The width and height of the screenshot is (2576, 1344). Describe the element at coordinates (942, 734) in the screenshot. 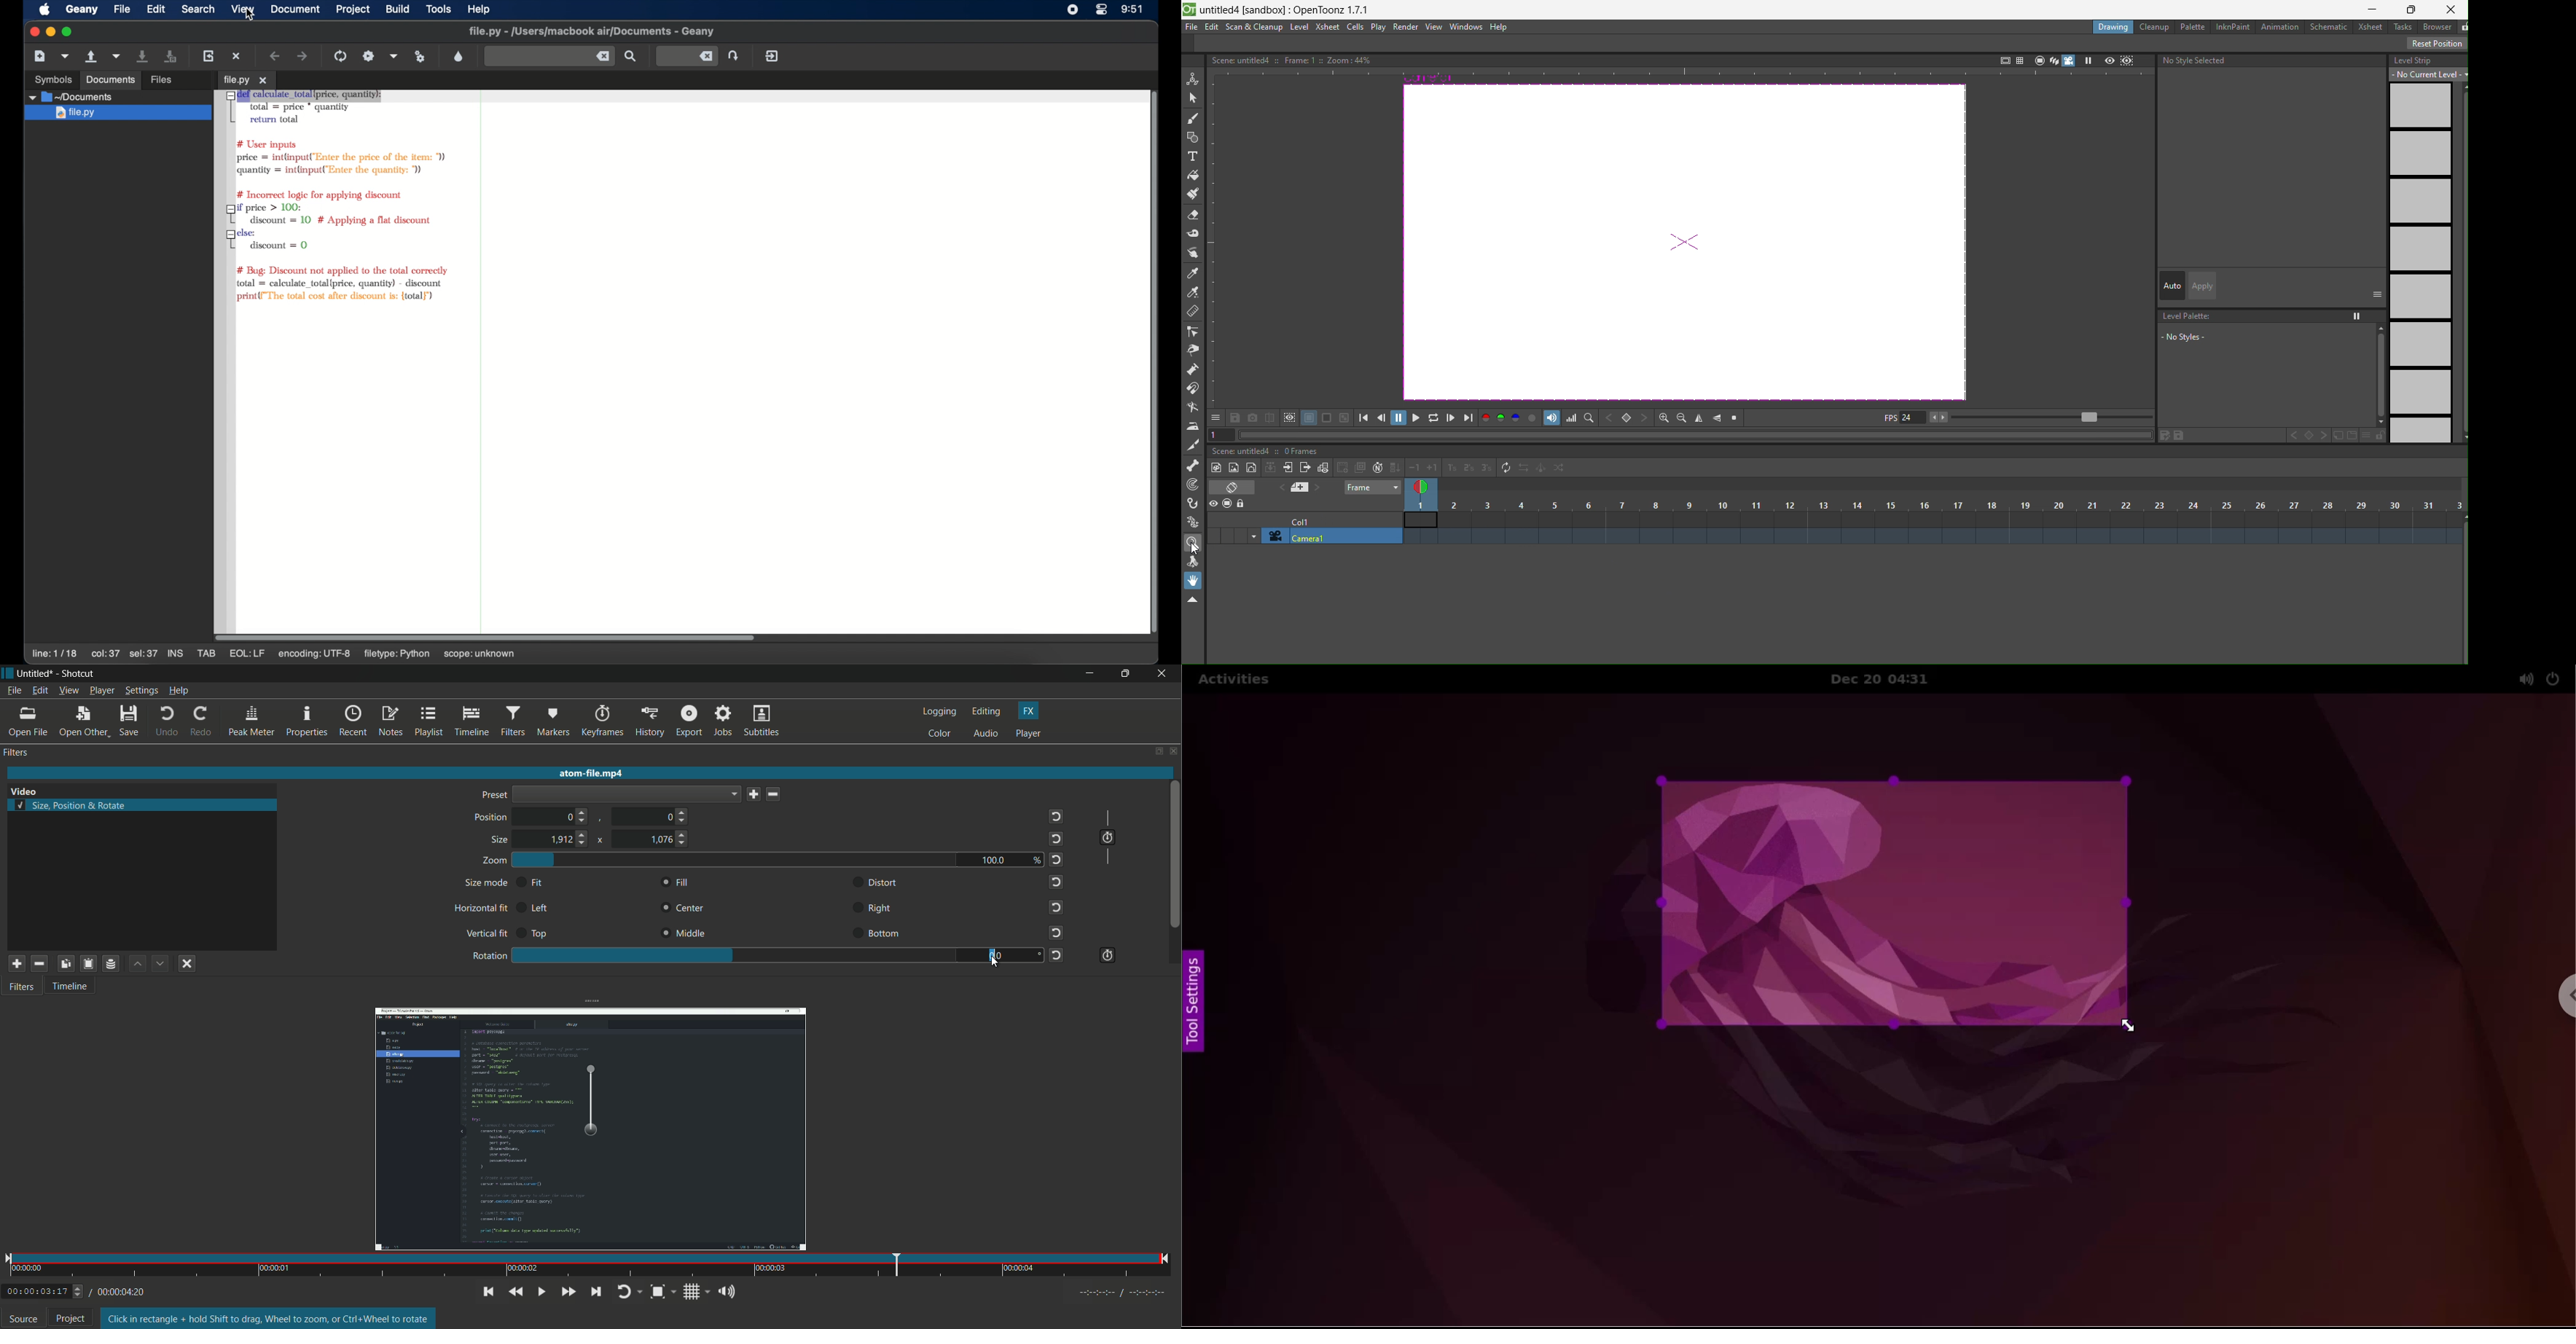

I see `color` at that location.